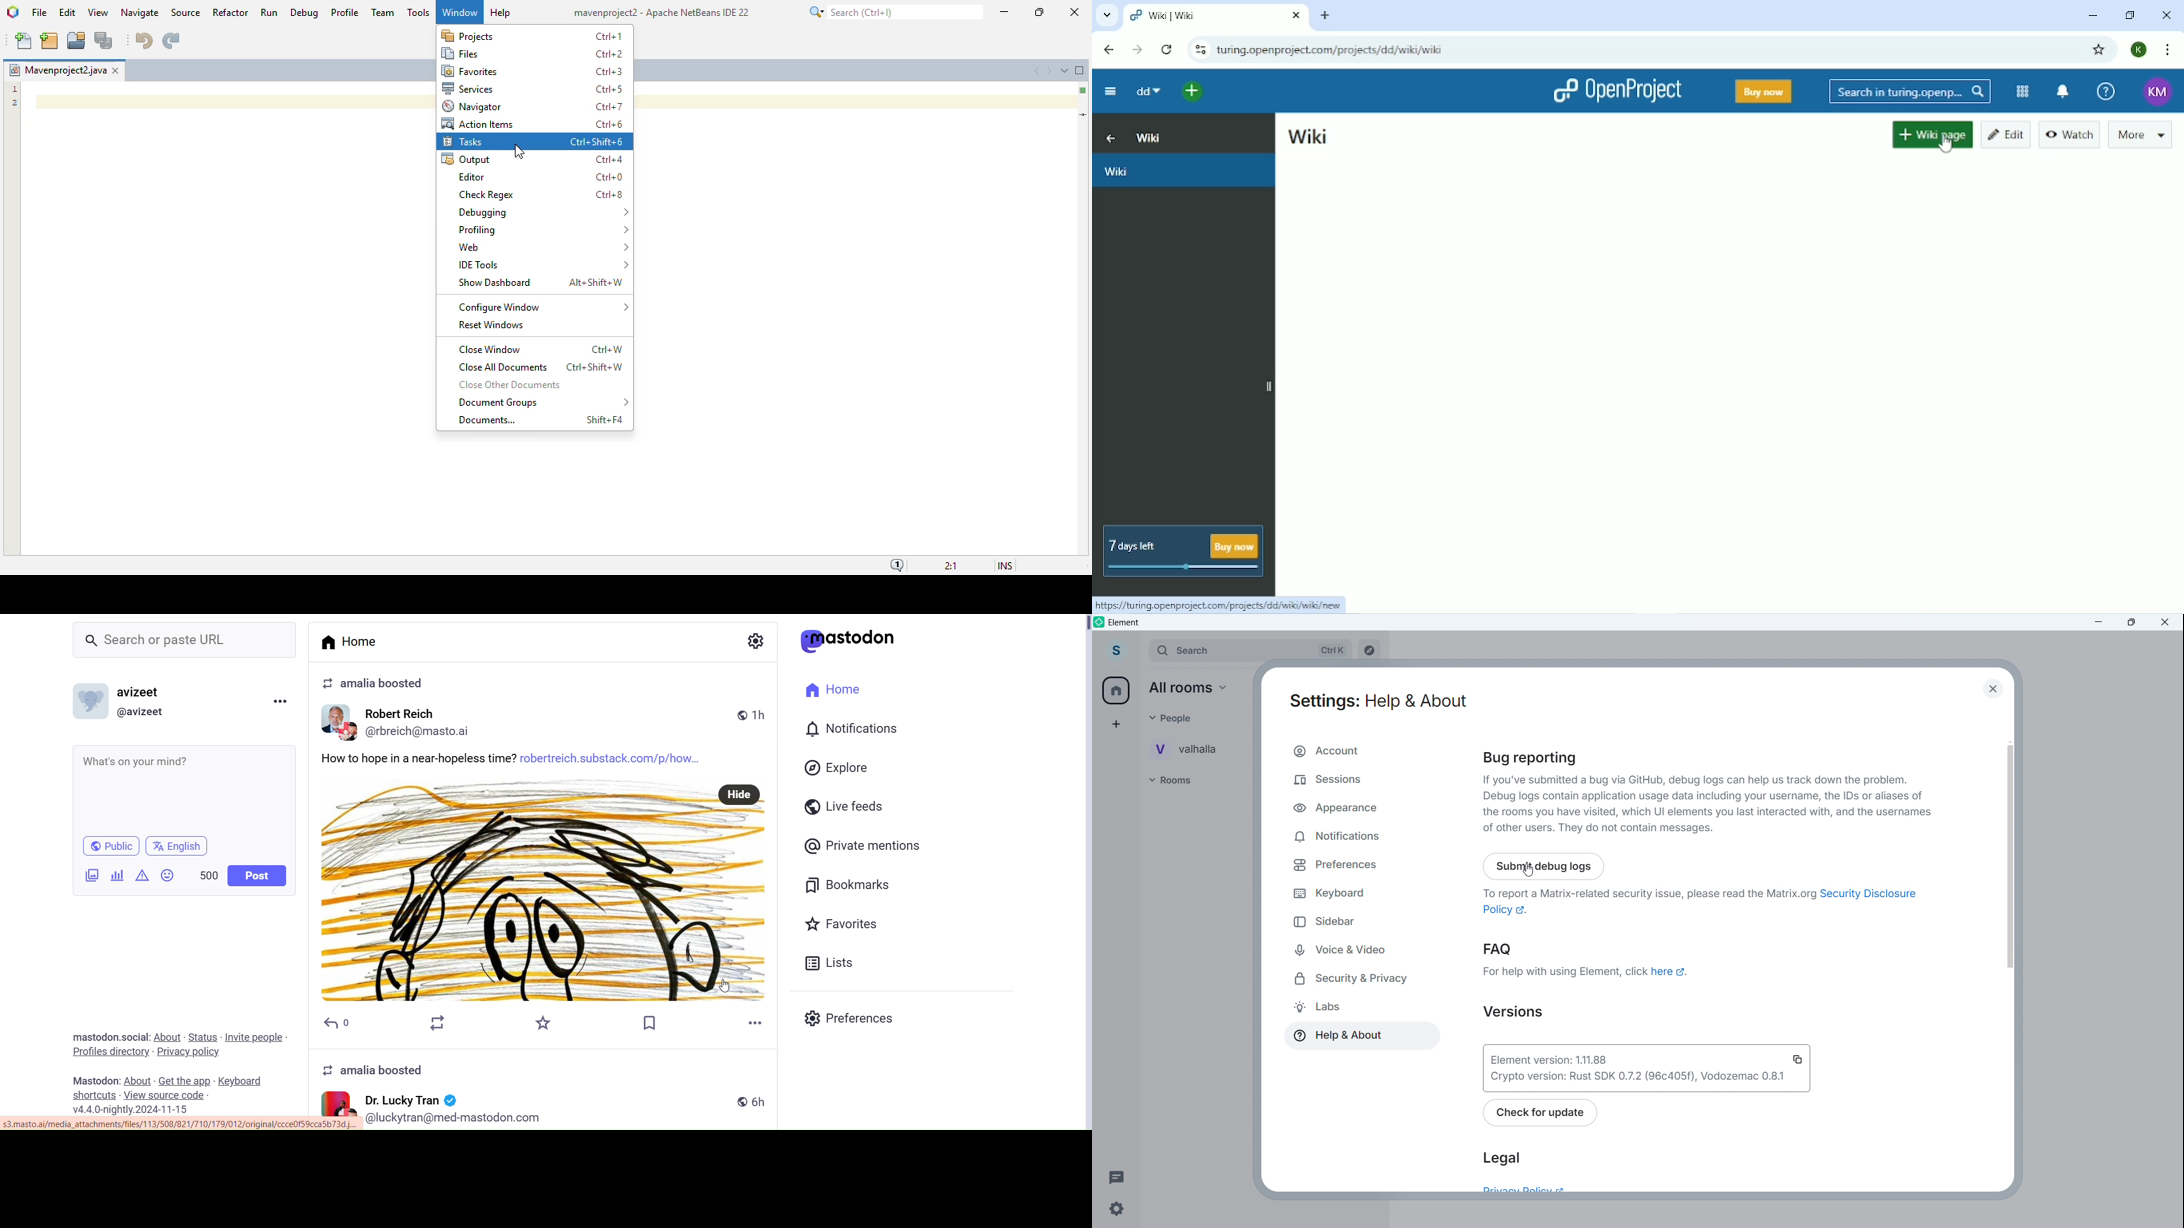 Image resolution: width=2184 pixels, height=1232 pixels. Describe the element at coordinates (104, 41) in the screenshot. I see `save all` at that location.